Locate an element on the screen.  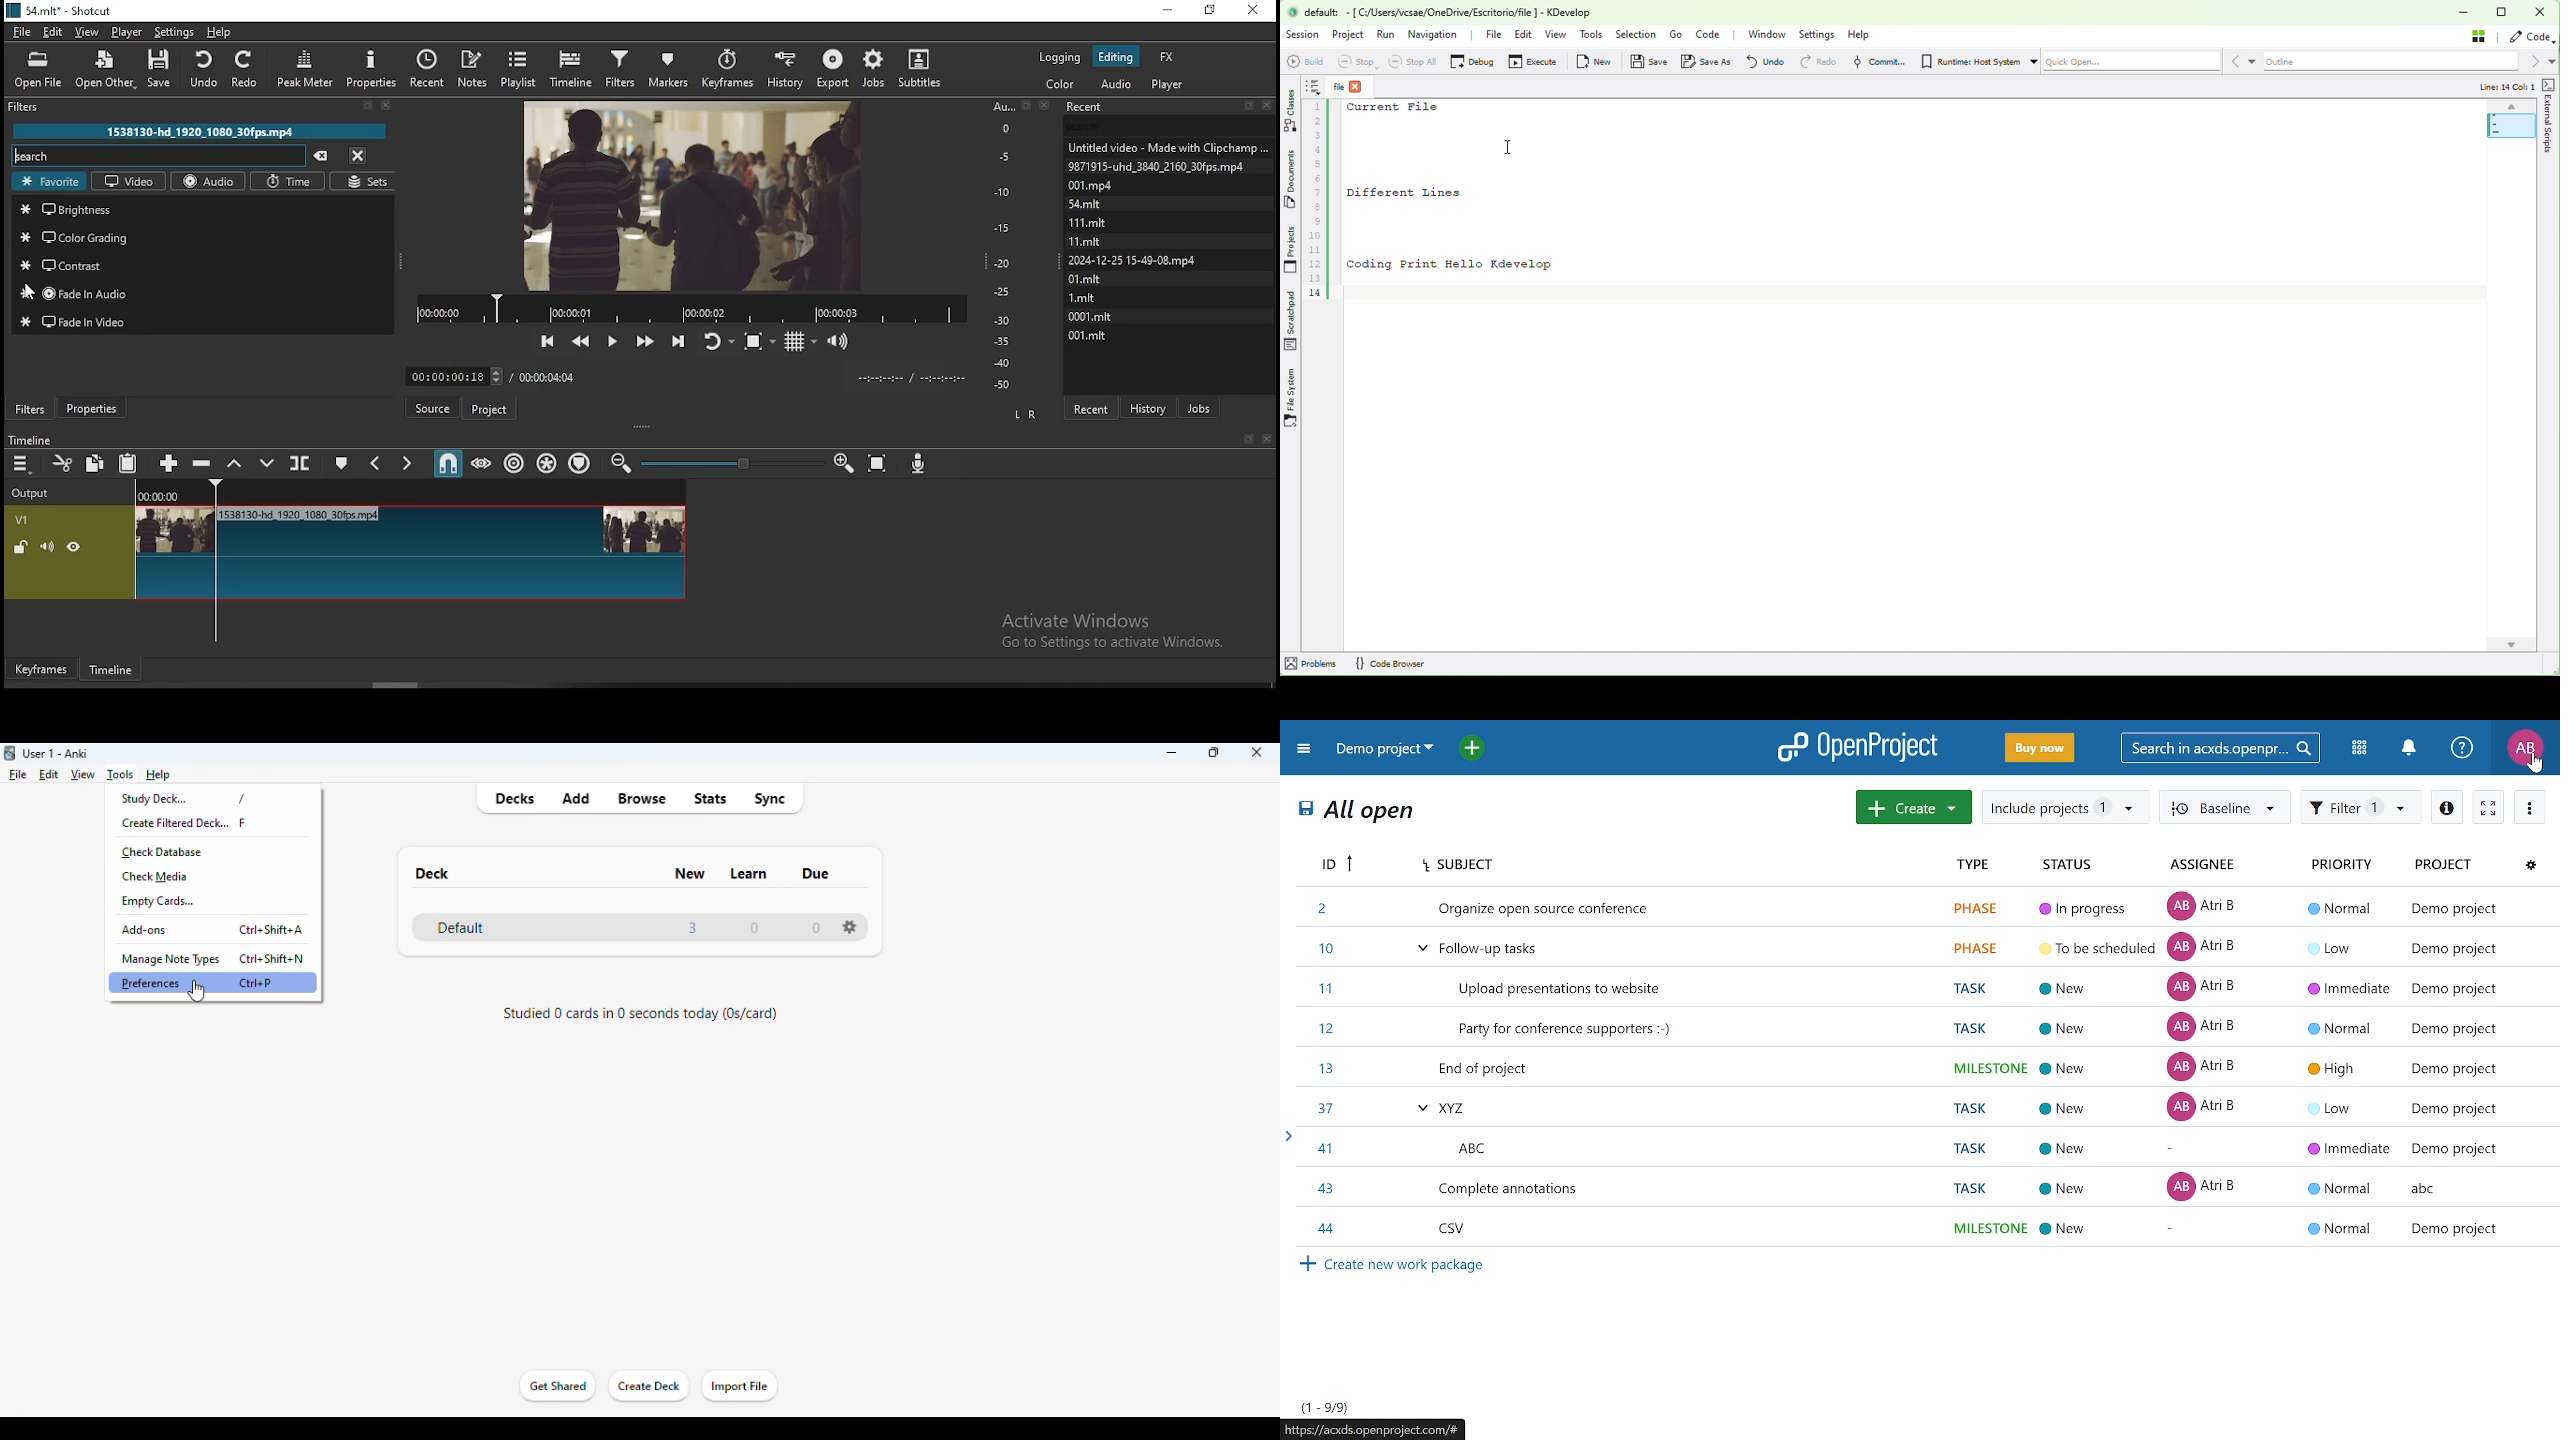
overwrite is located at coordinates (267, 464).